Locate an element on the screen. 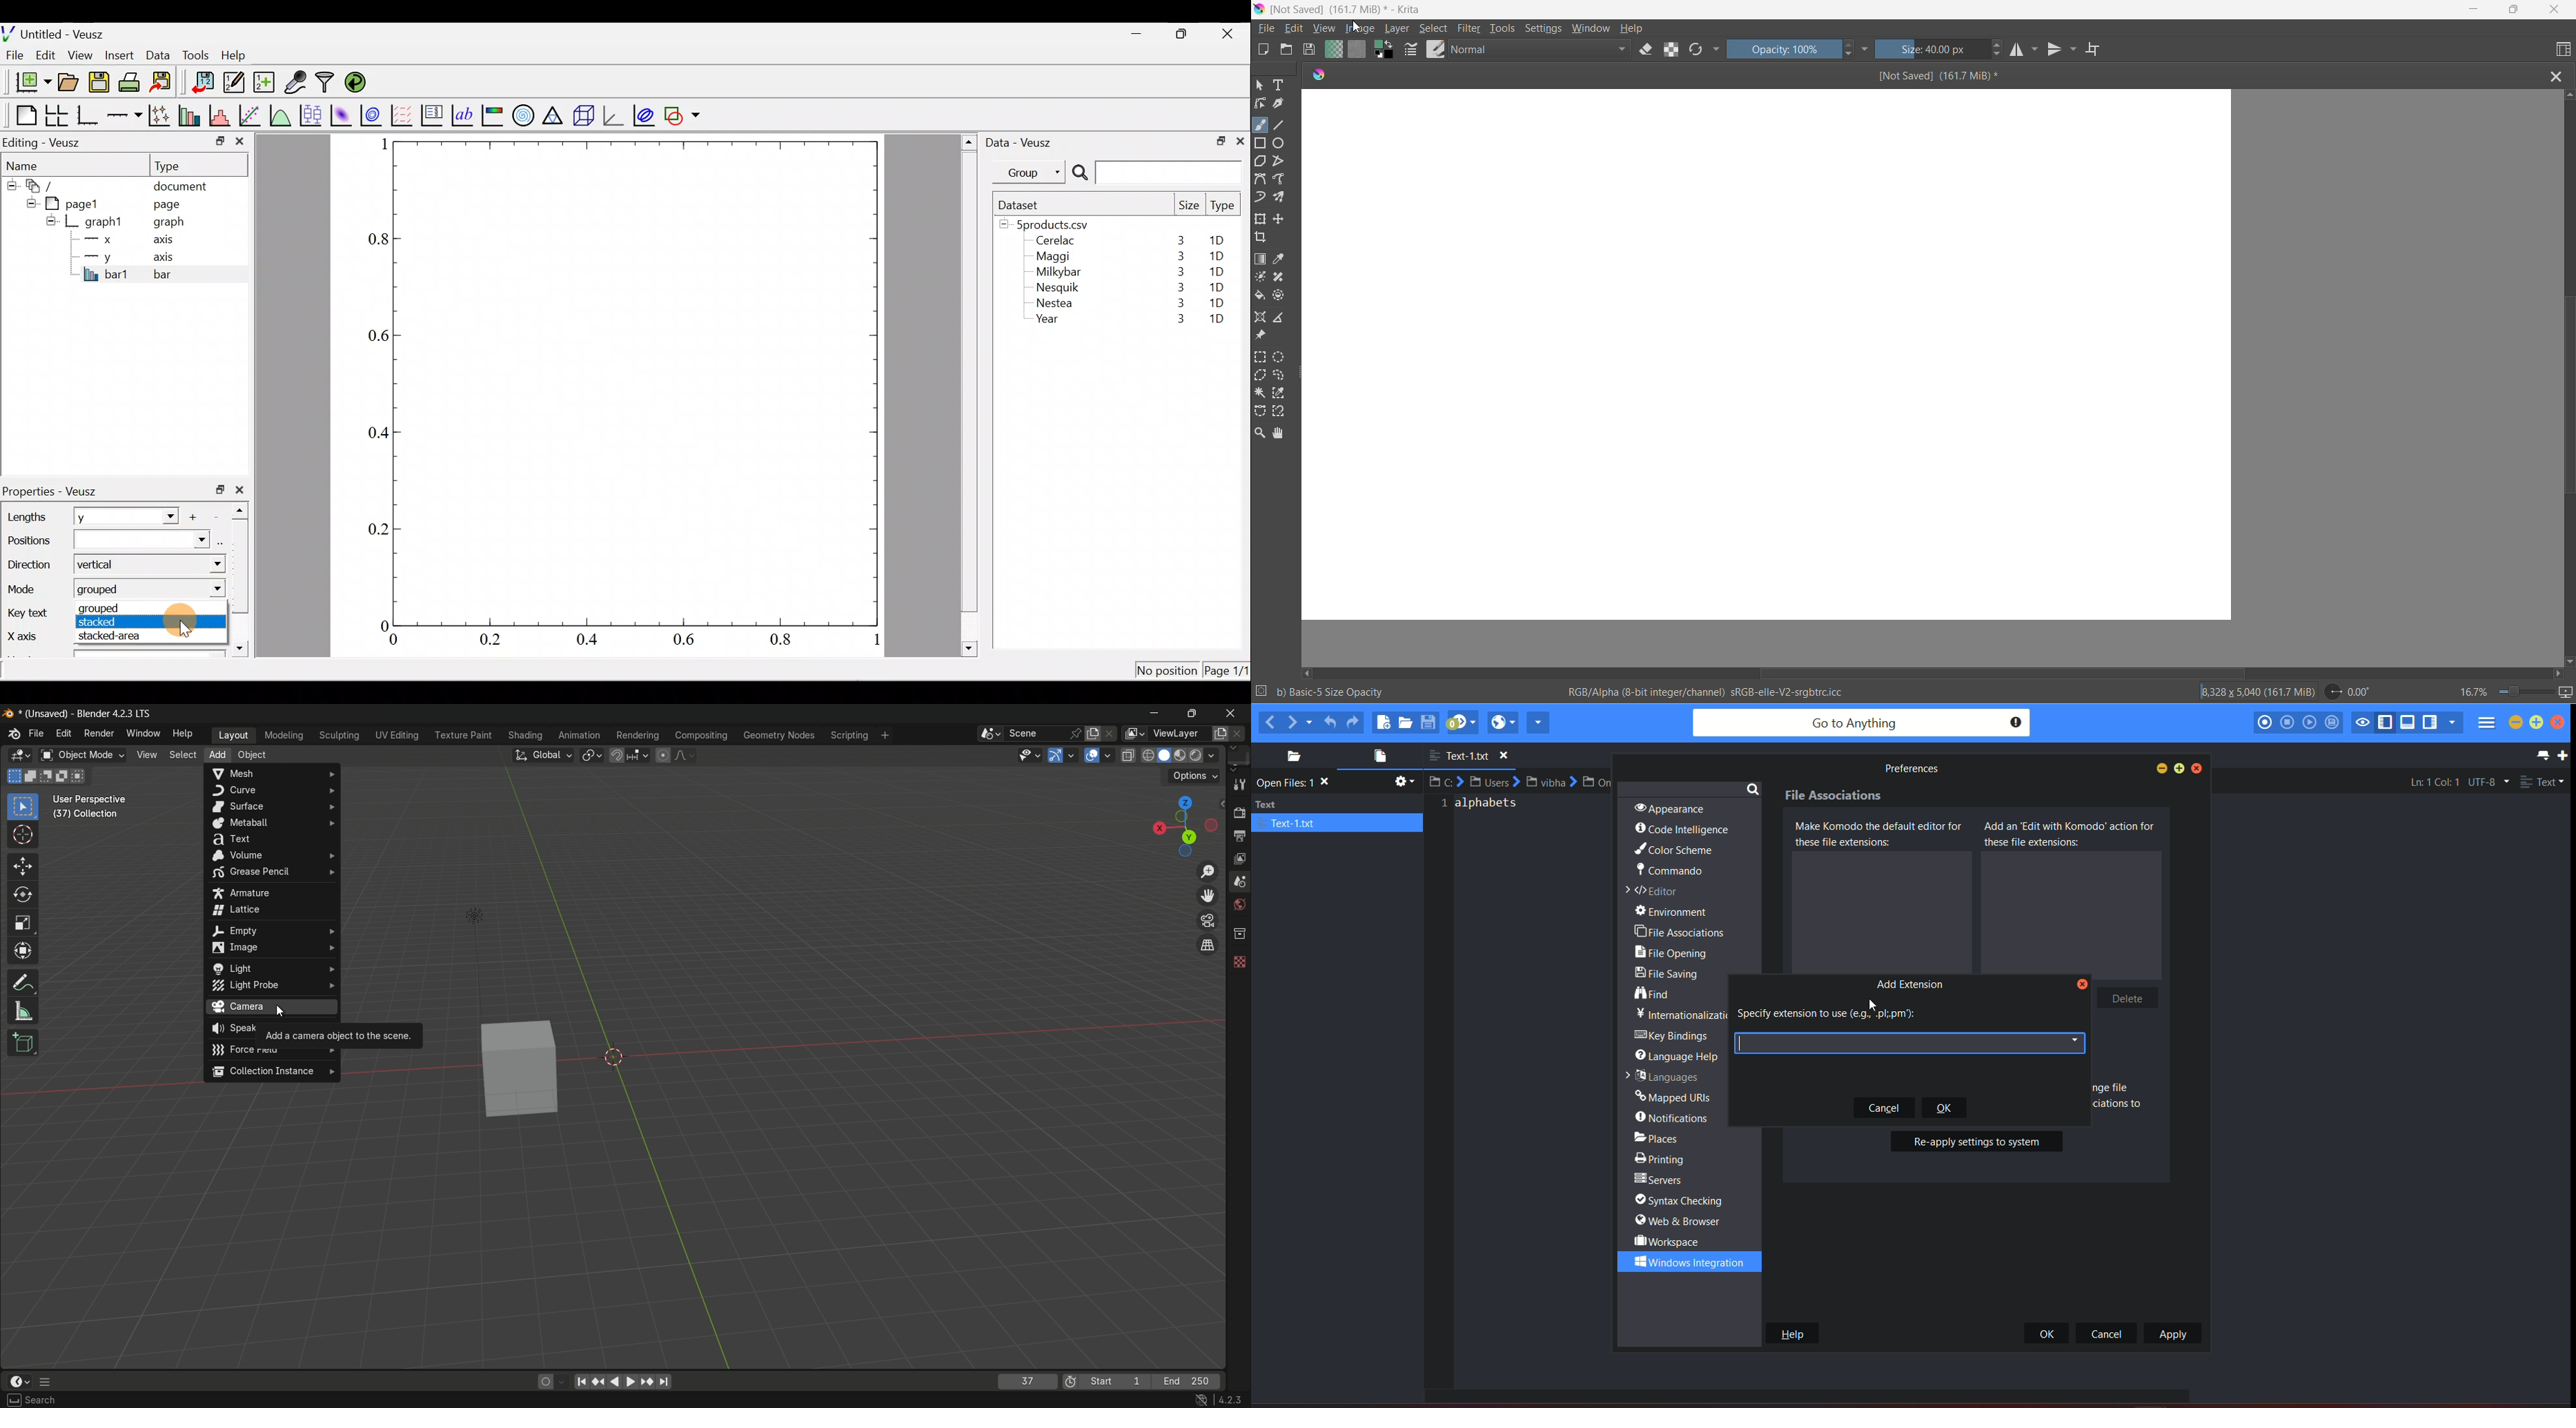  file associations is located at coordinates (1681, 931).